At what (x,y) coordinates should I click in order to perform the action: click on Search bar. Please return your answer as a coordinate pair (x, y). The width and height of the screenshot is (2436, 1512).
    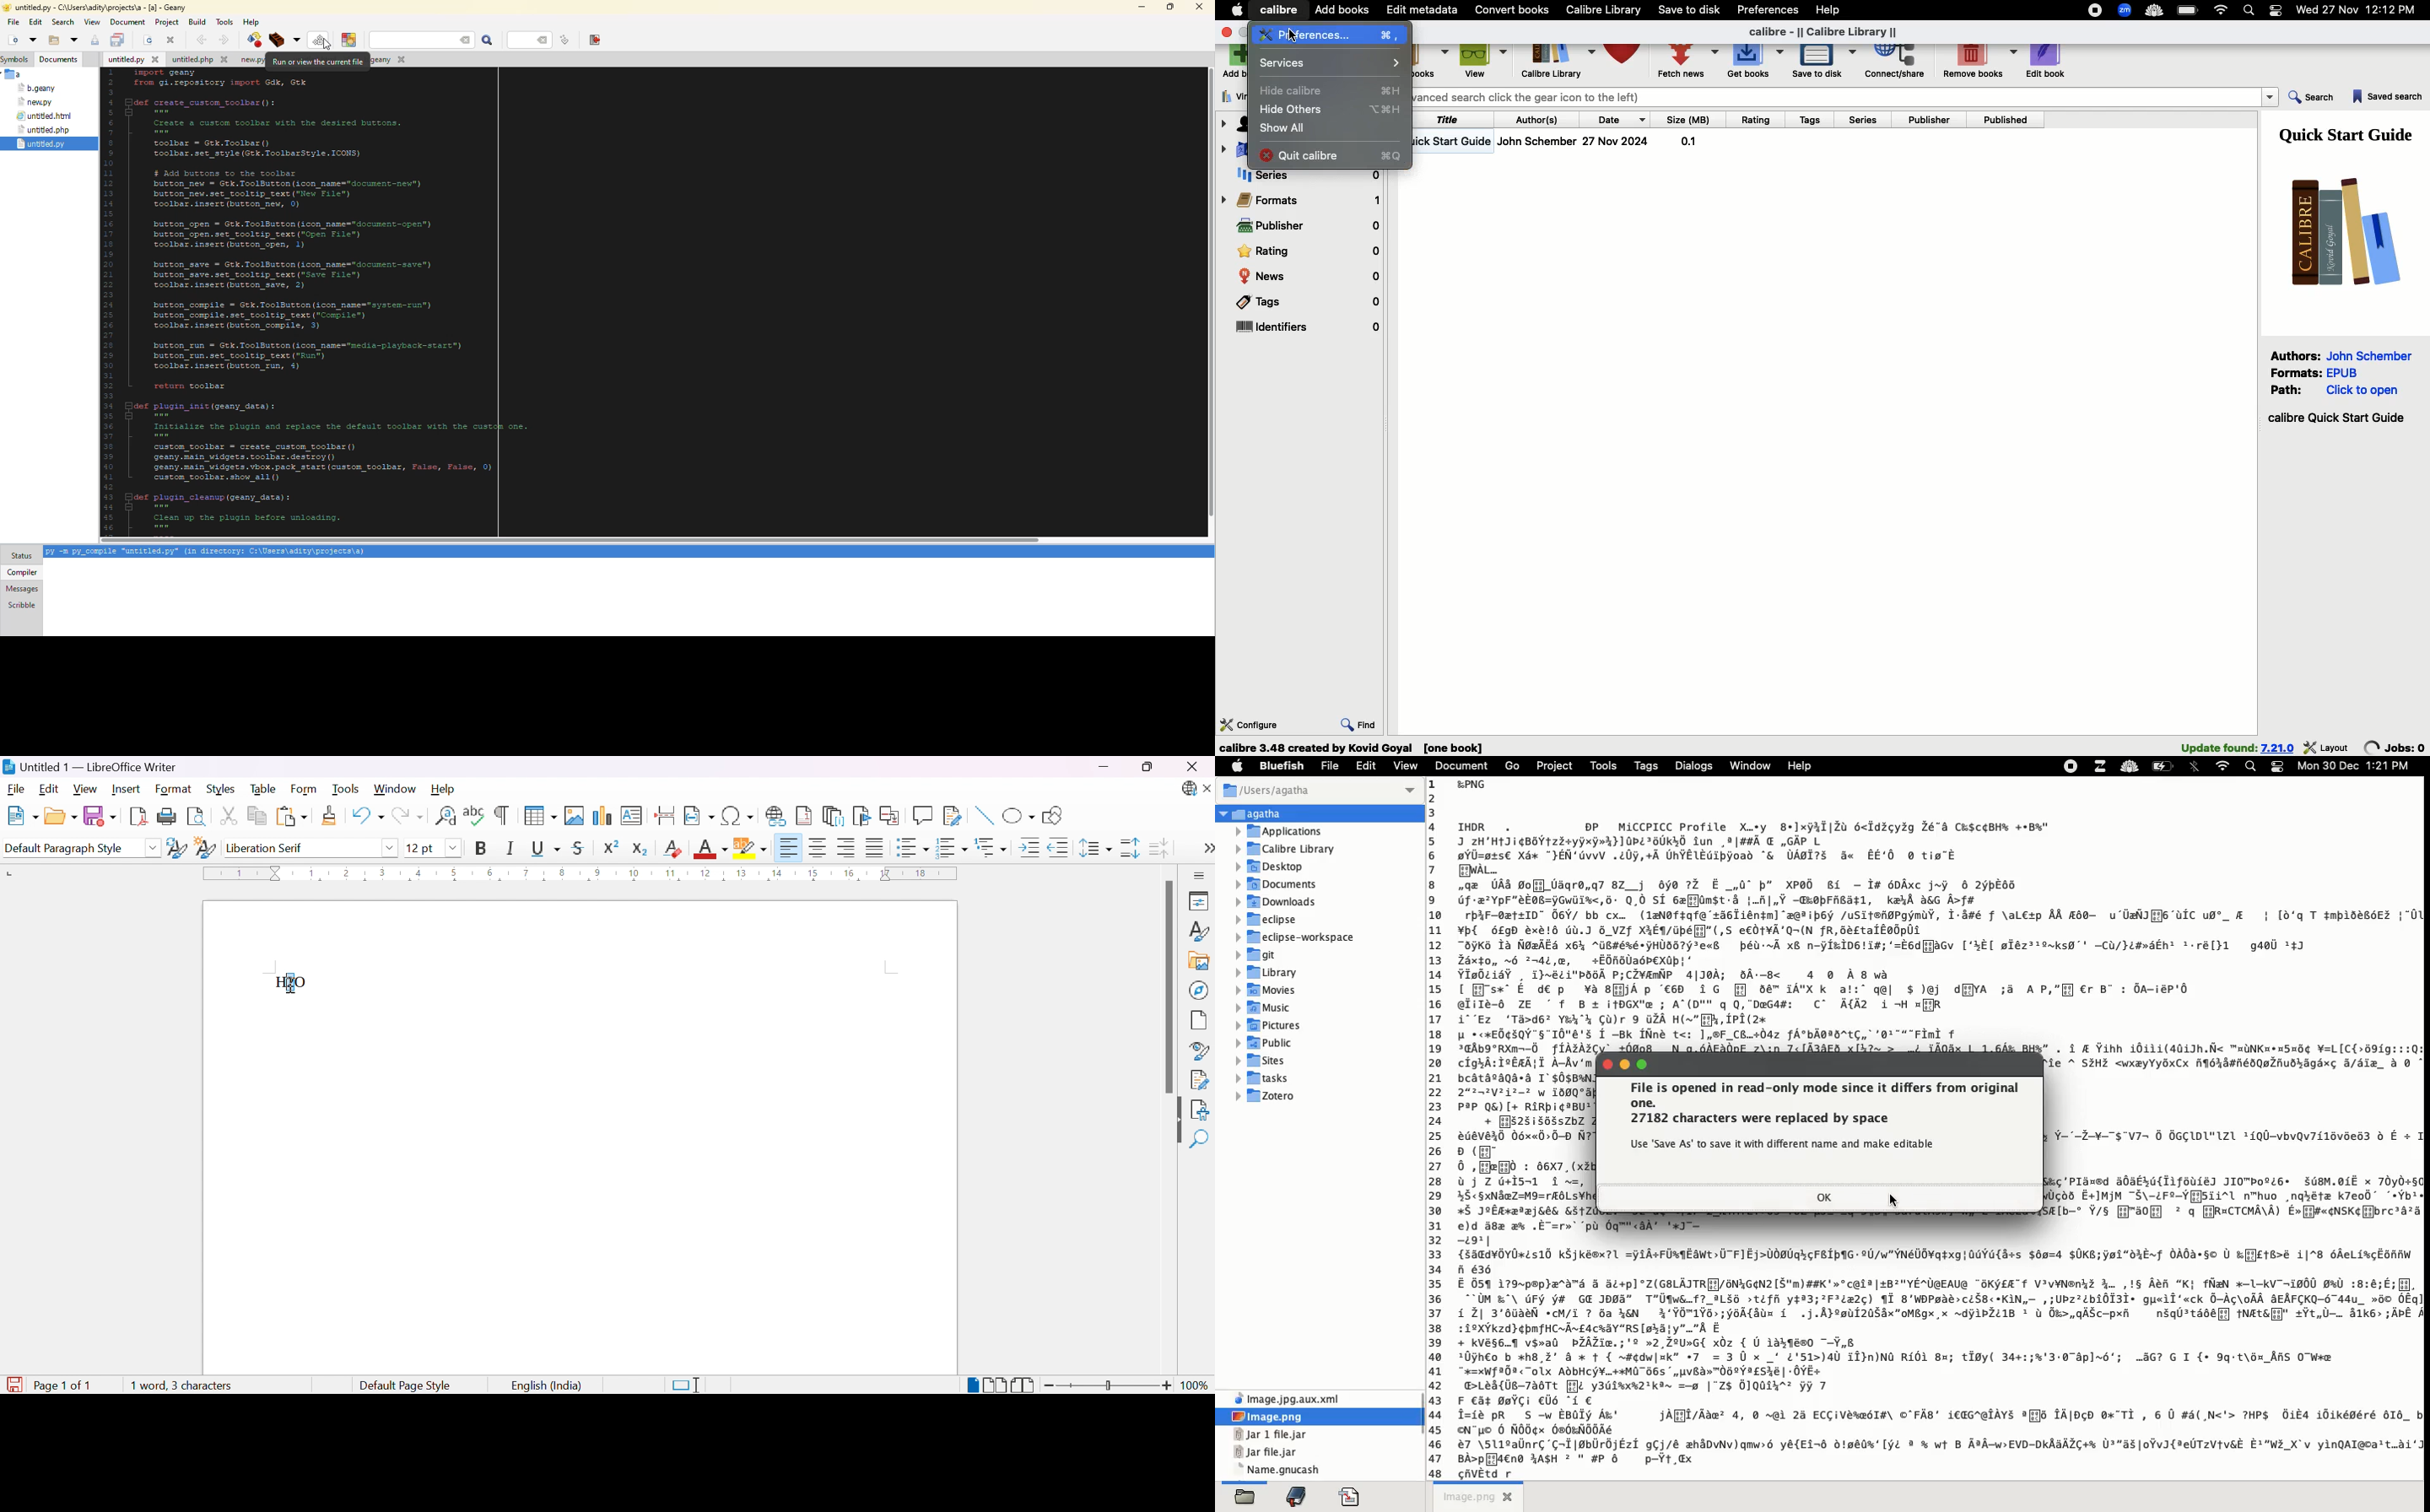
    Looking at the image, I should click on (2250, 11).